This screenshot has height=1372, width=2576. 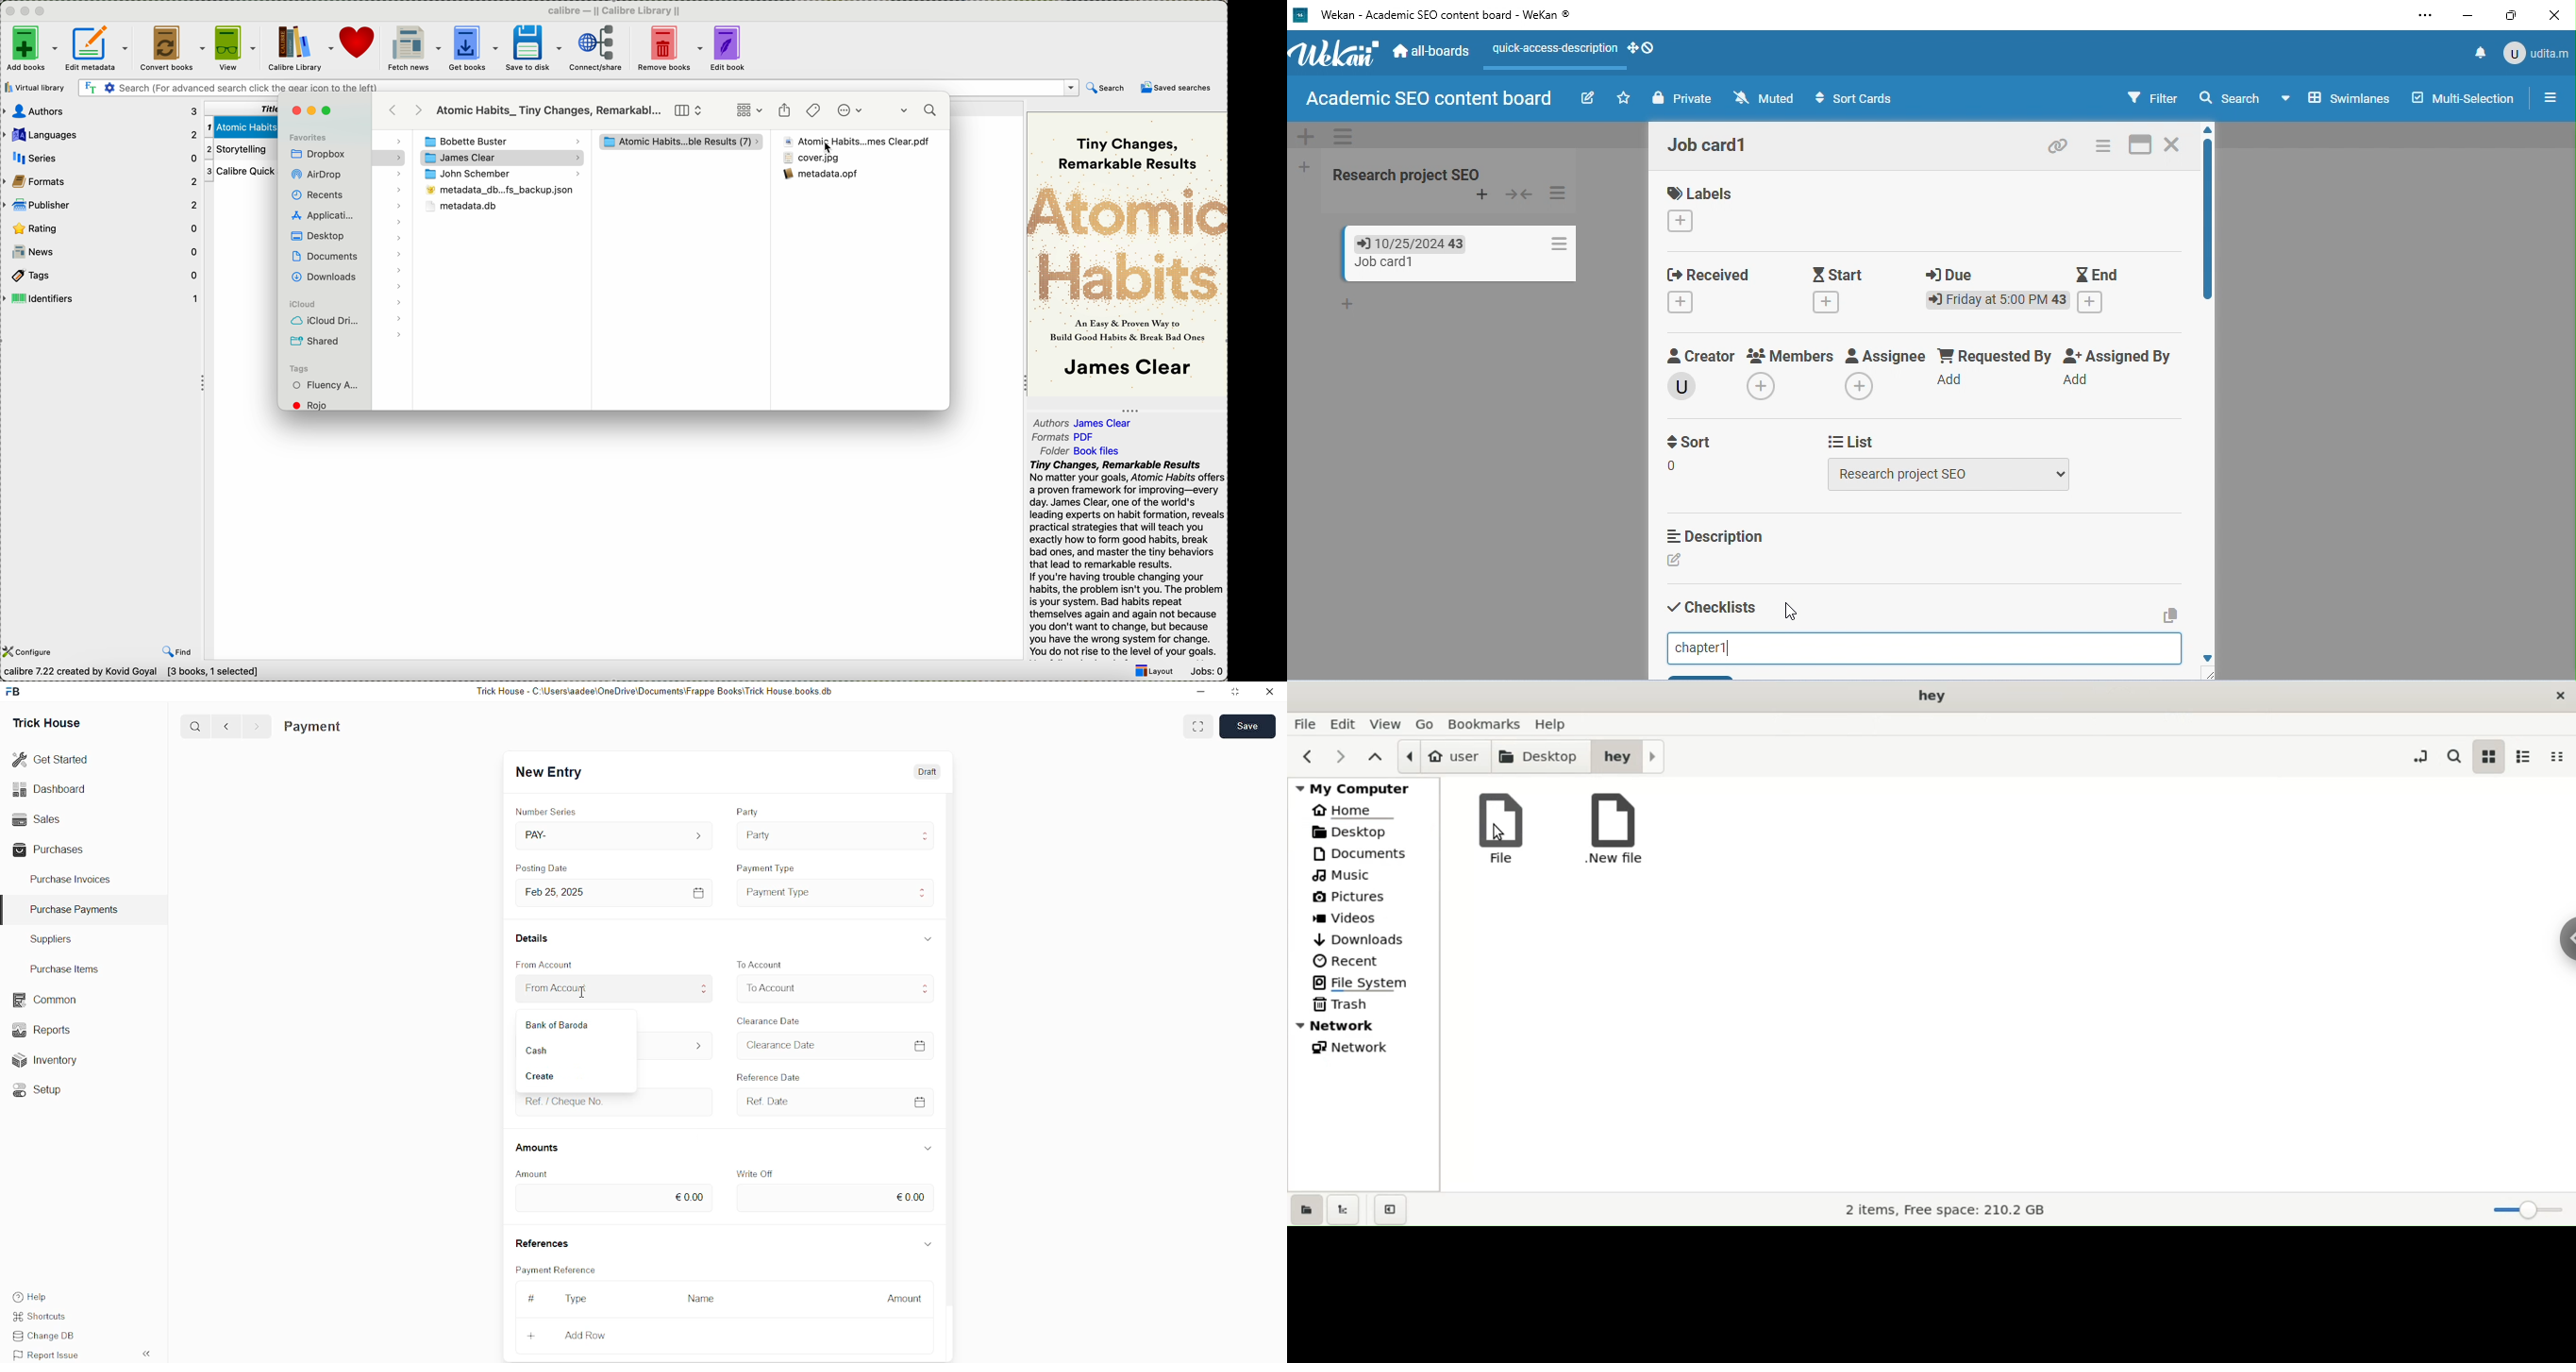 What do you see at coordinates (47, 1000) in the screenshot?
I see `common` at bounding box center [47, 1000].